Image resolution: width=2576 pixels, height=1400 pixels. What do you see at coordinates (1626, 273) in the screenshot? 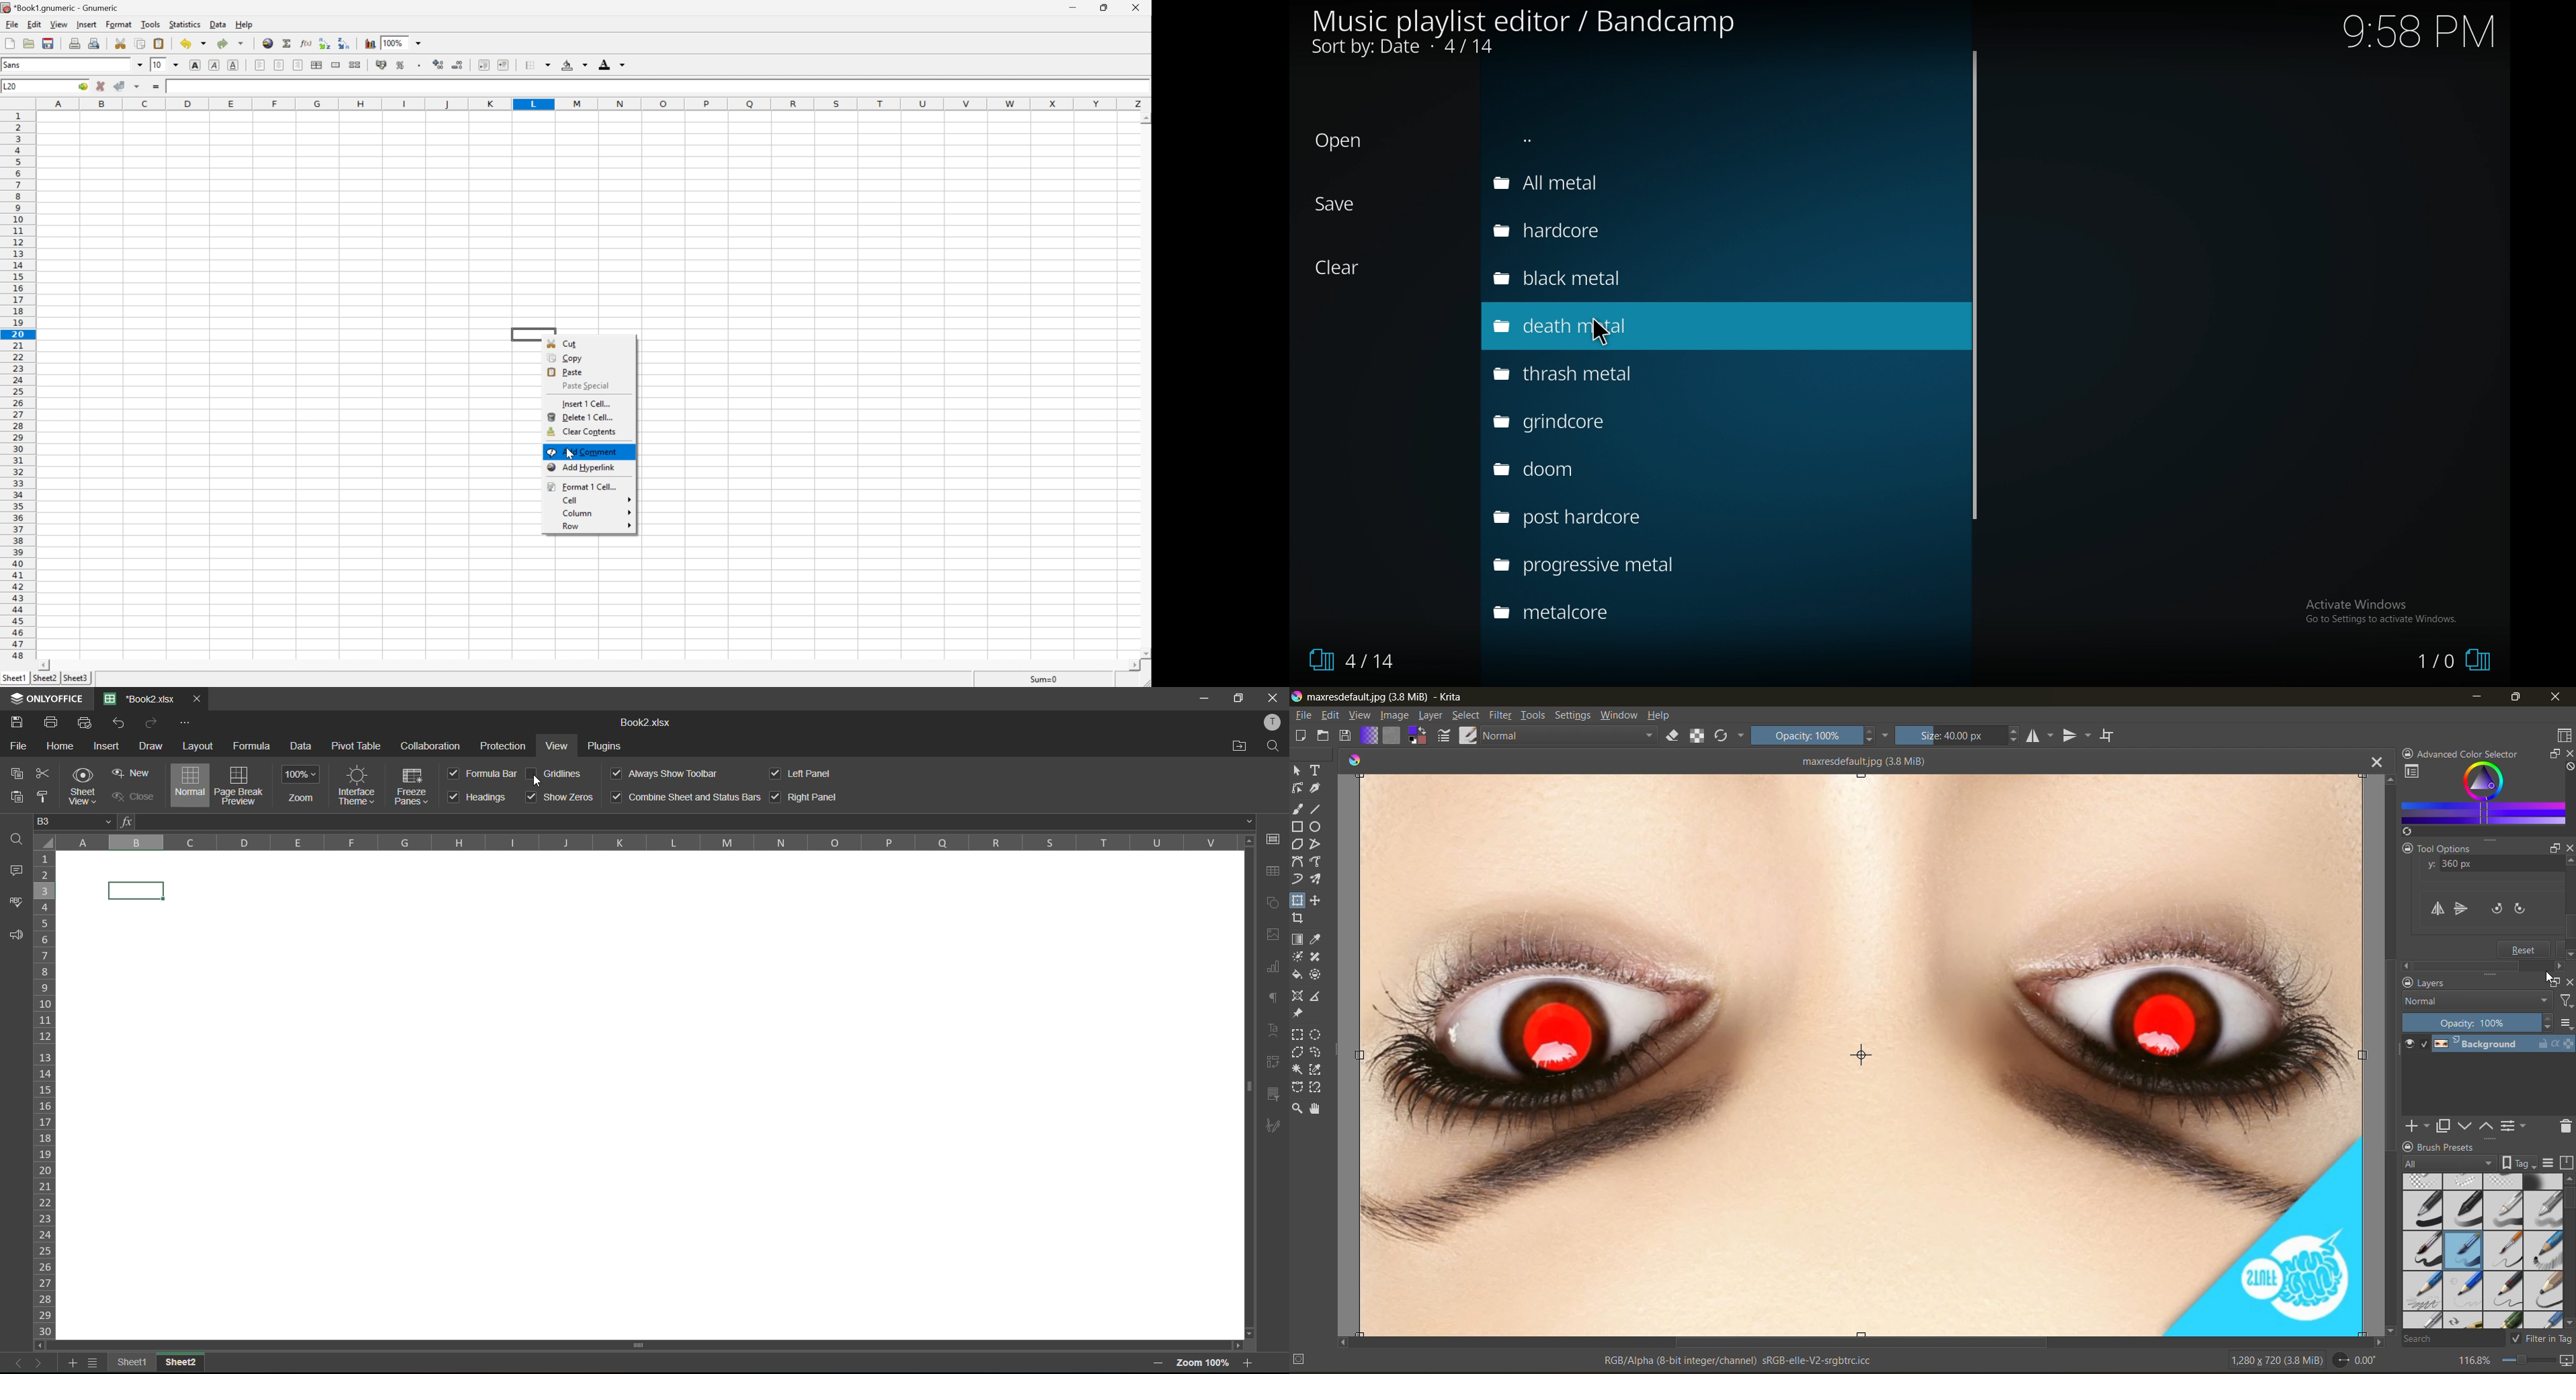
I see `music genre` at bounding box center [1626, 273].